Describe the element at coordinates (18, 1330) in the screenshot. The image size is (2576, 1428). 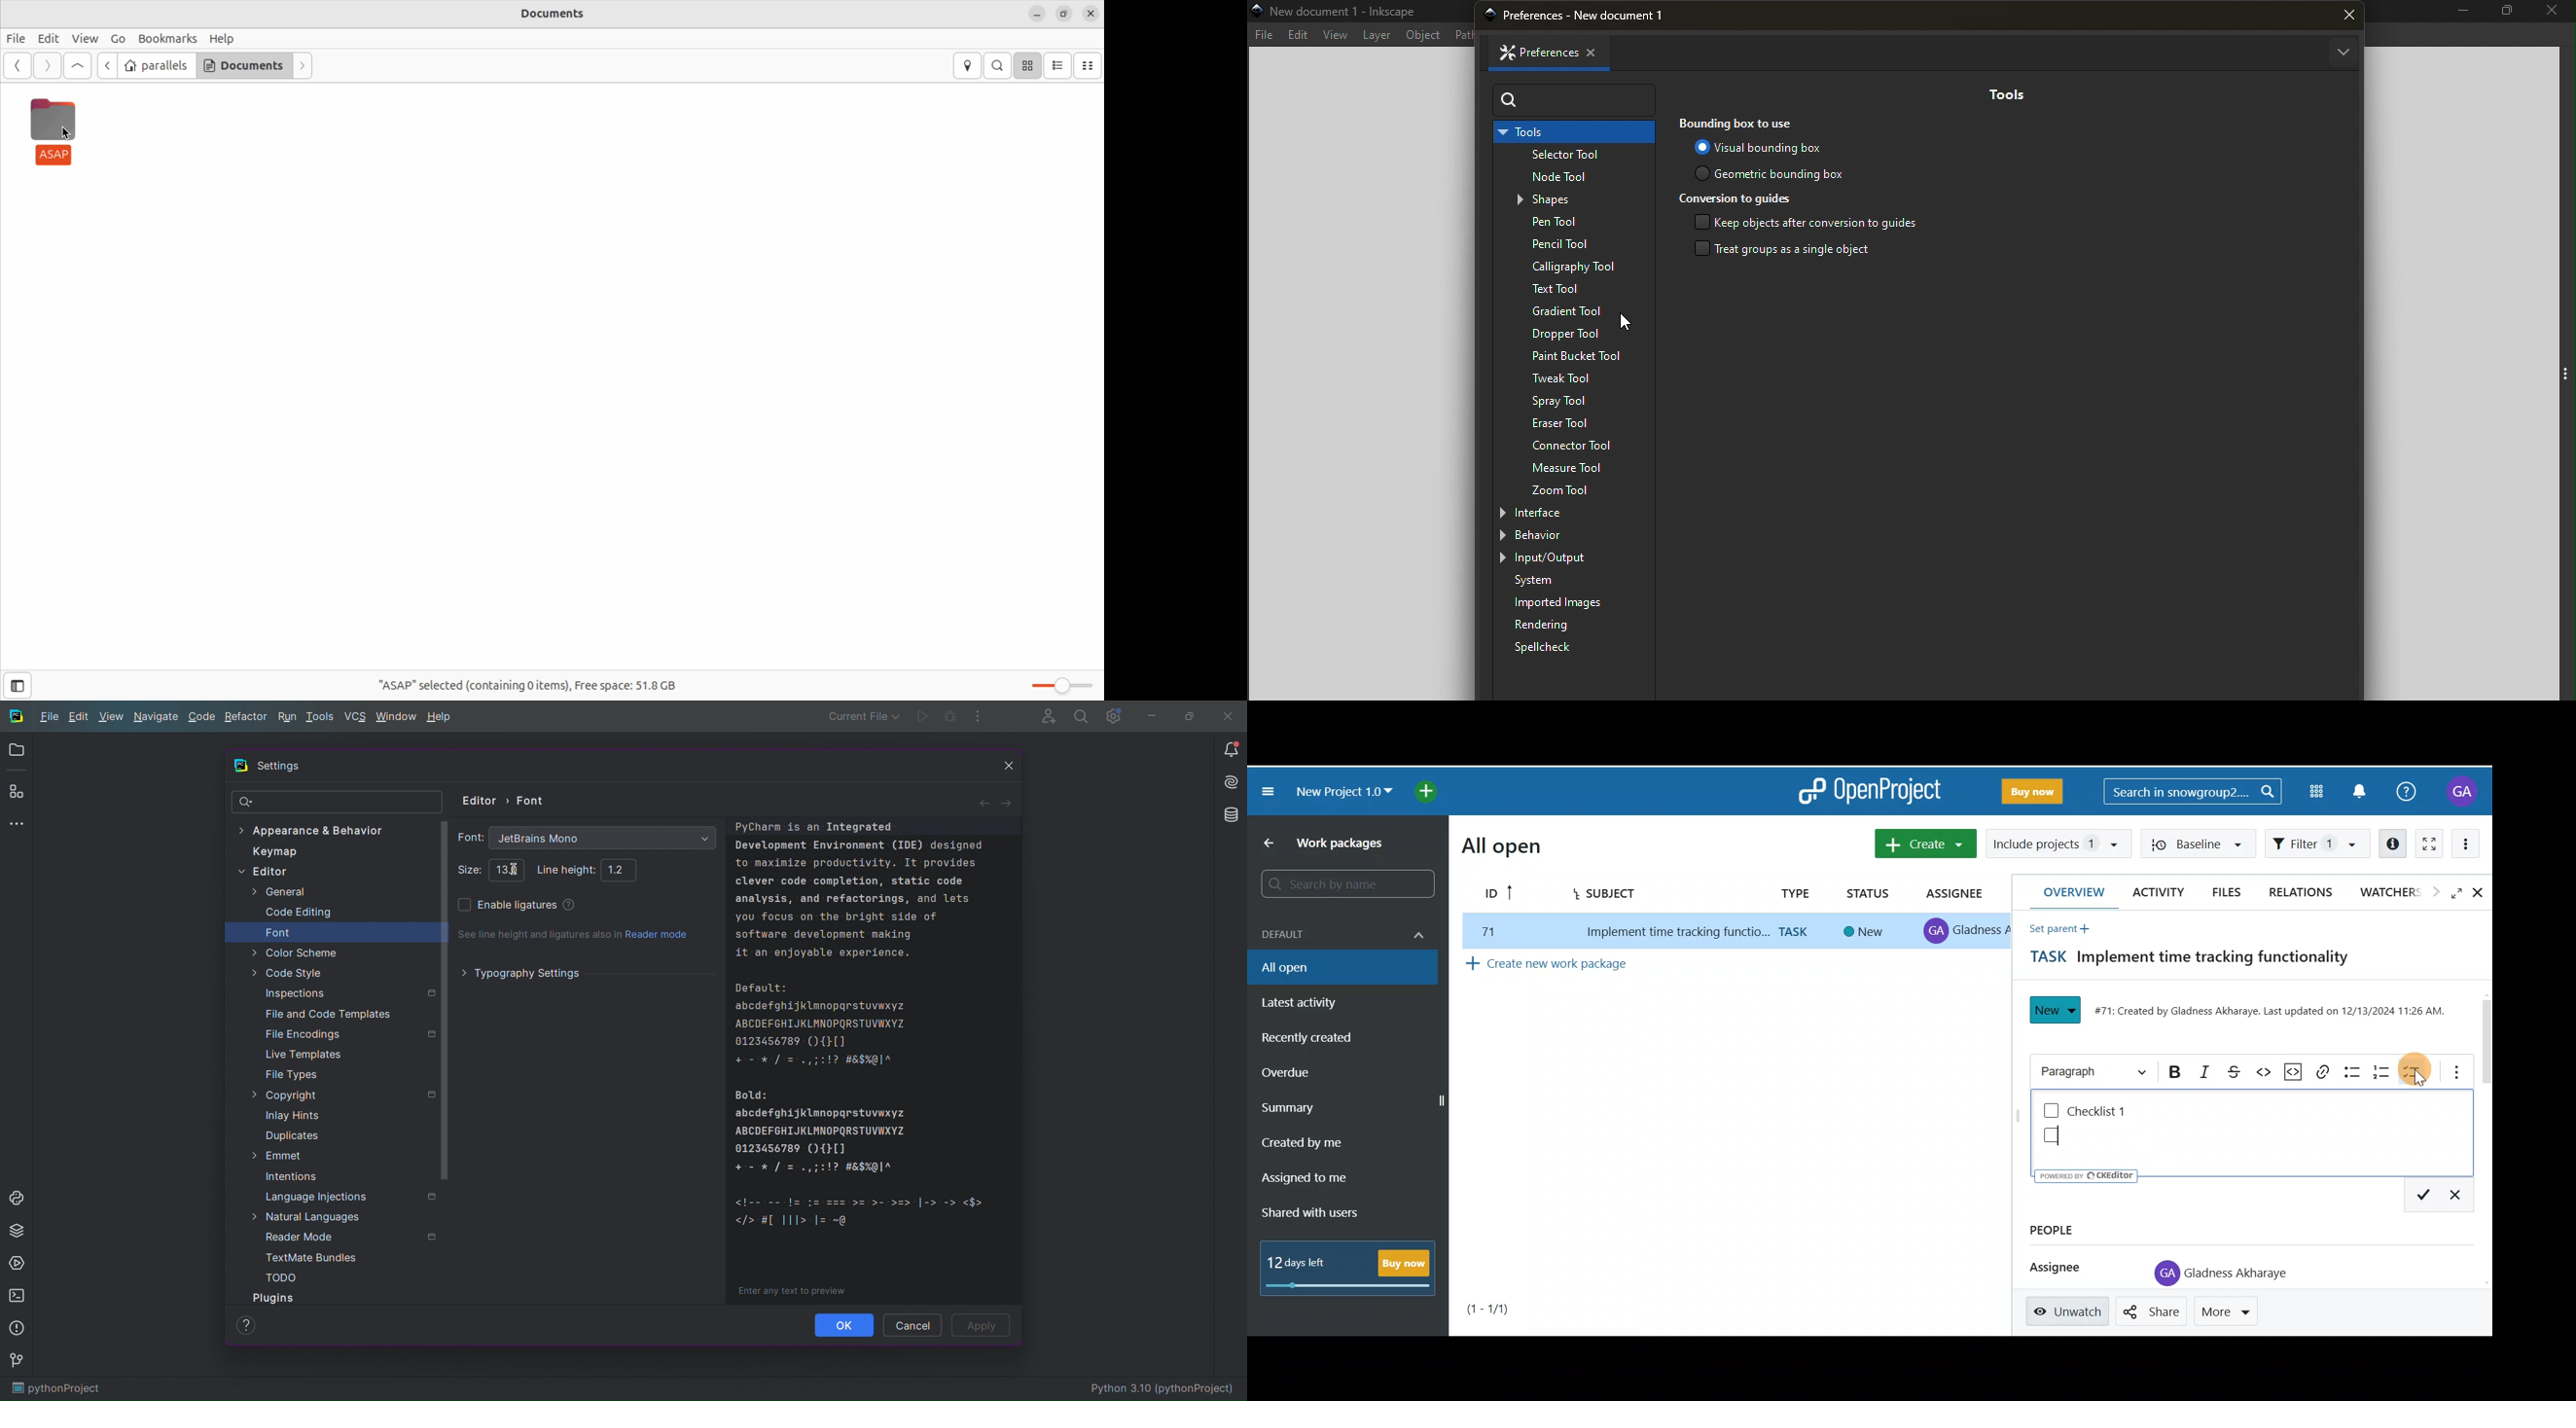
I see `Problems` at that location.